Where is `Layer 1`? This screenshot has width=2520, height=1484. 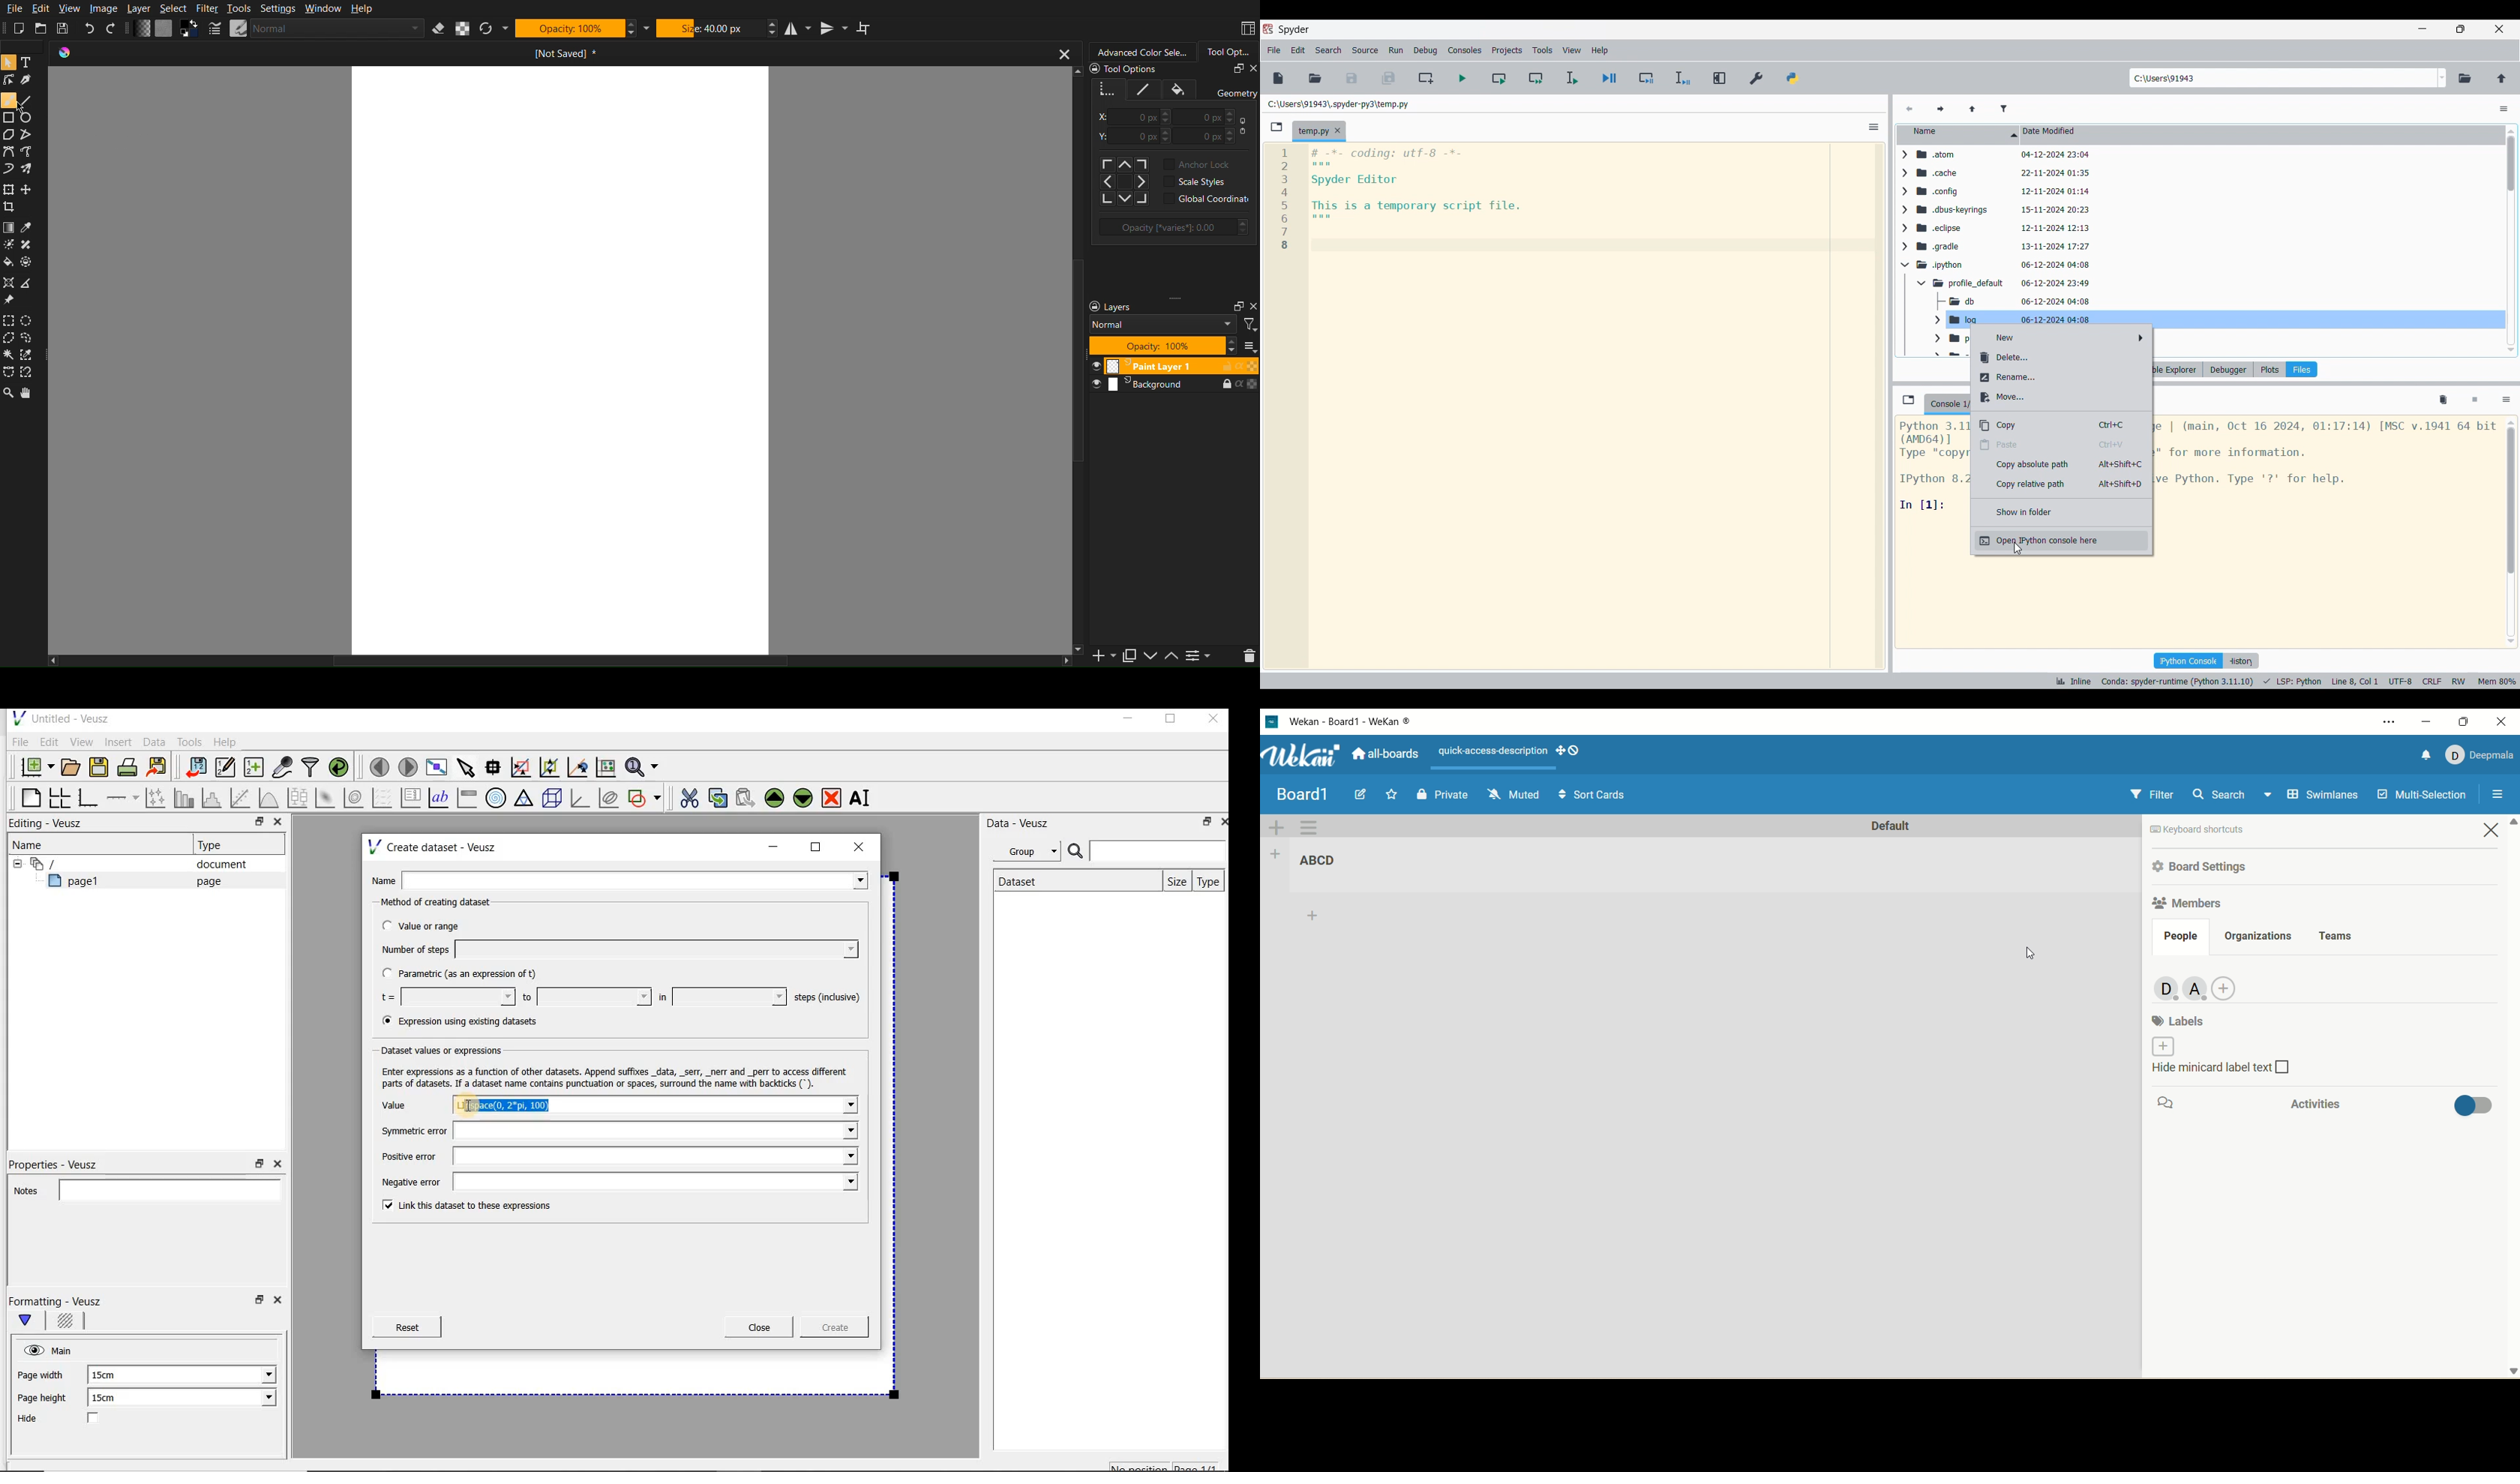 Layer 1 is located at coordinates (1172, 365).